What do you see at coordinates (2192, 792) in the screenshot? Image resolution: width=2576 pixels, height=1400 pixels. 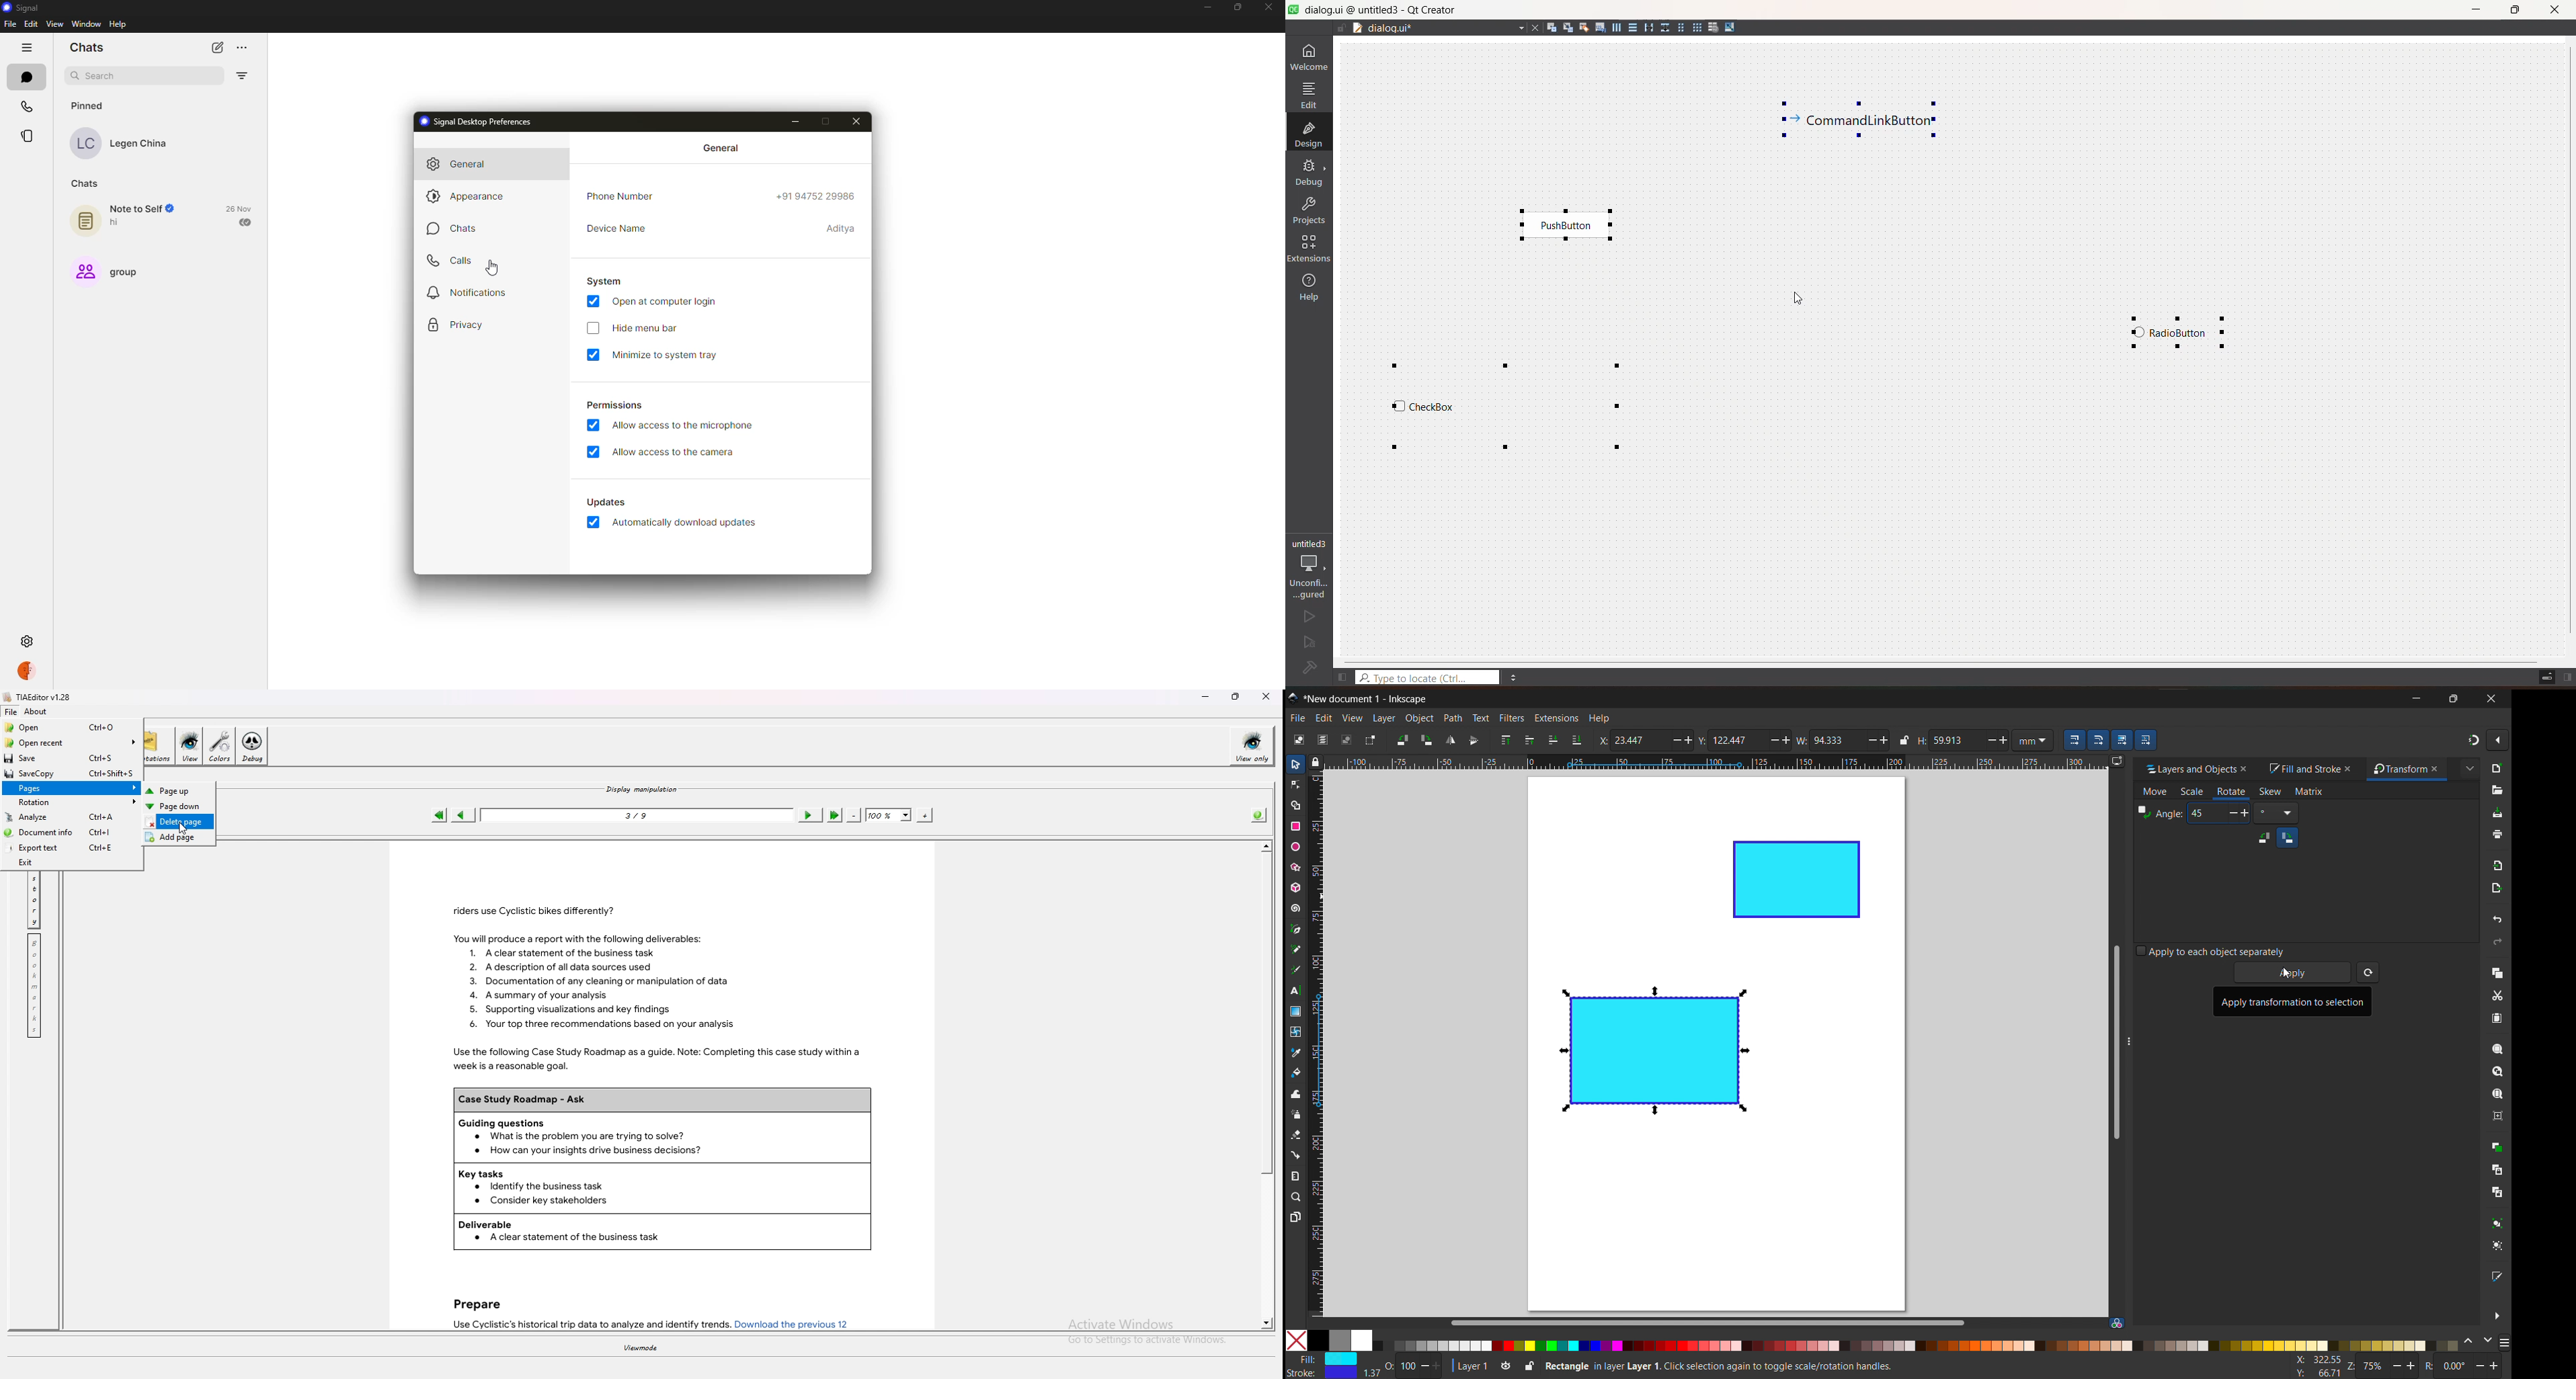 I see `scale` at bounding box center [2192, 792].